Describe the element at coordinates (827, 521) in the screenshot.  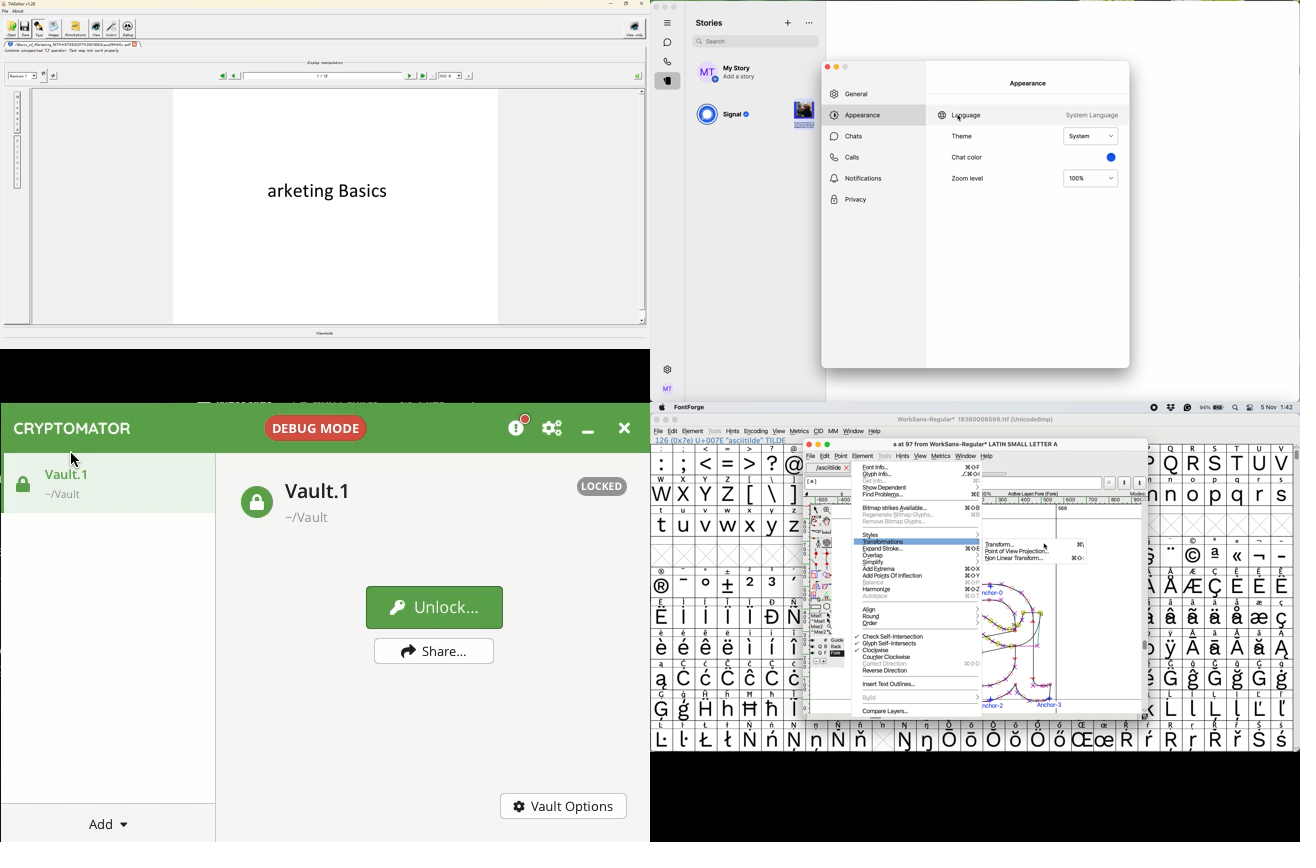
I see `scroll by hand` at that location.